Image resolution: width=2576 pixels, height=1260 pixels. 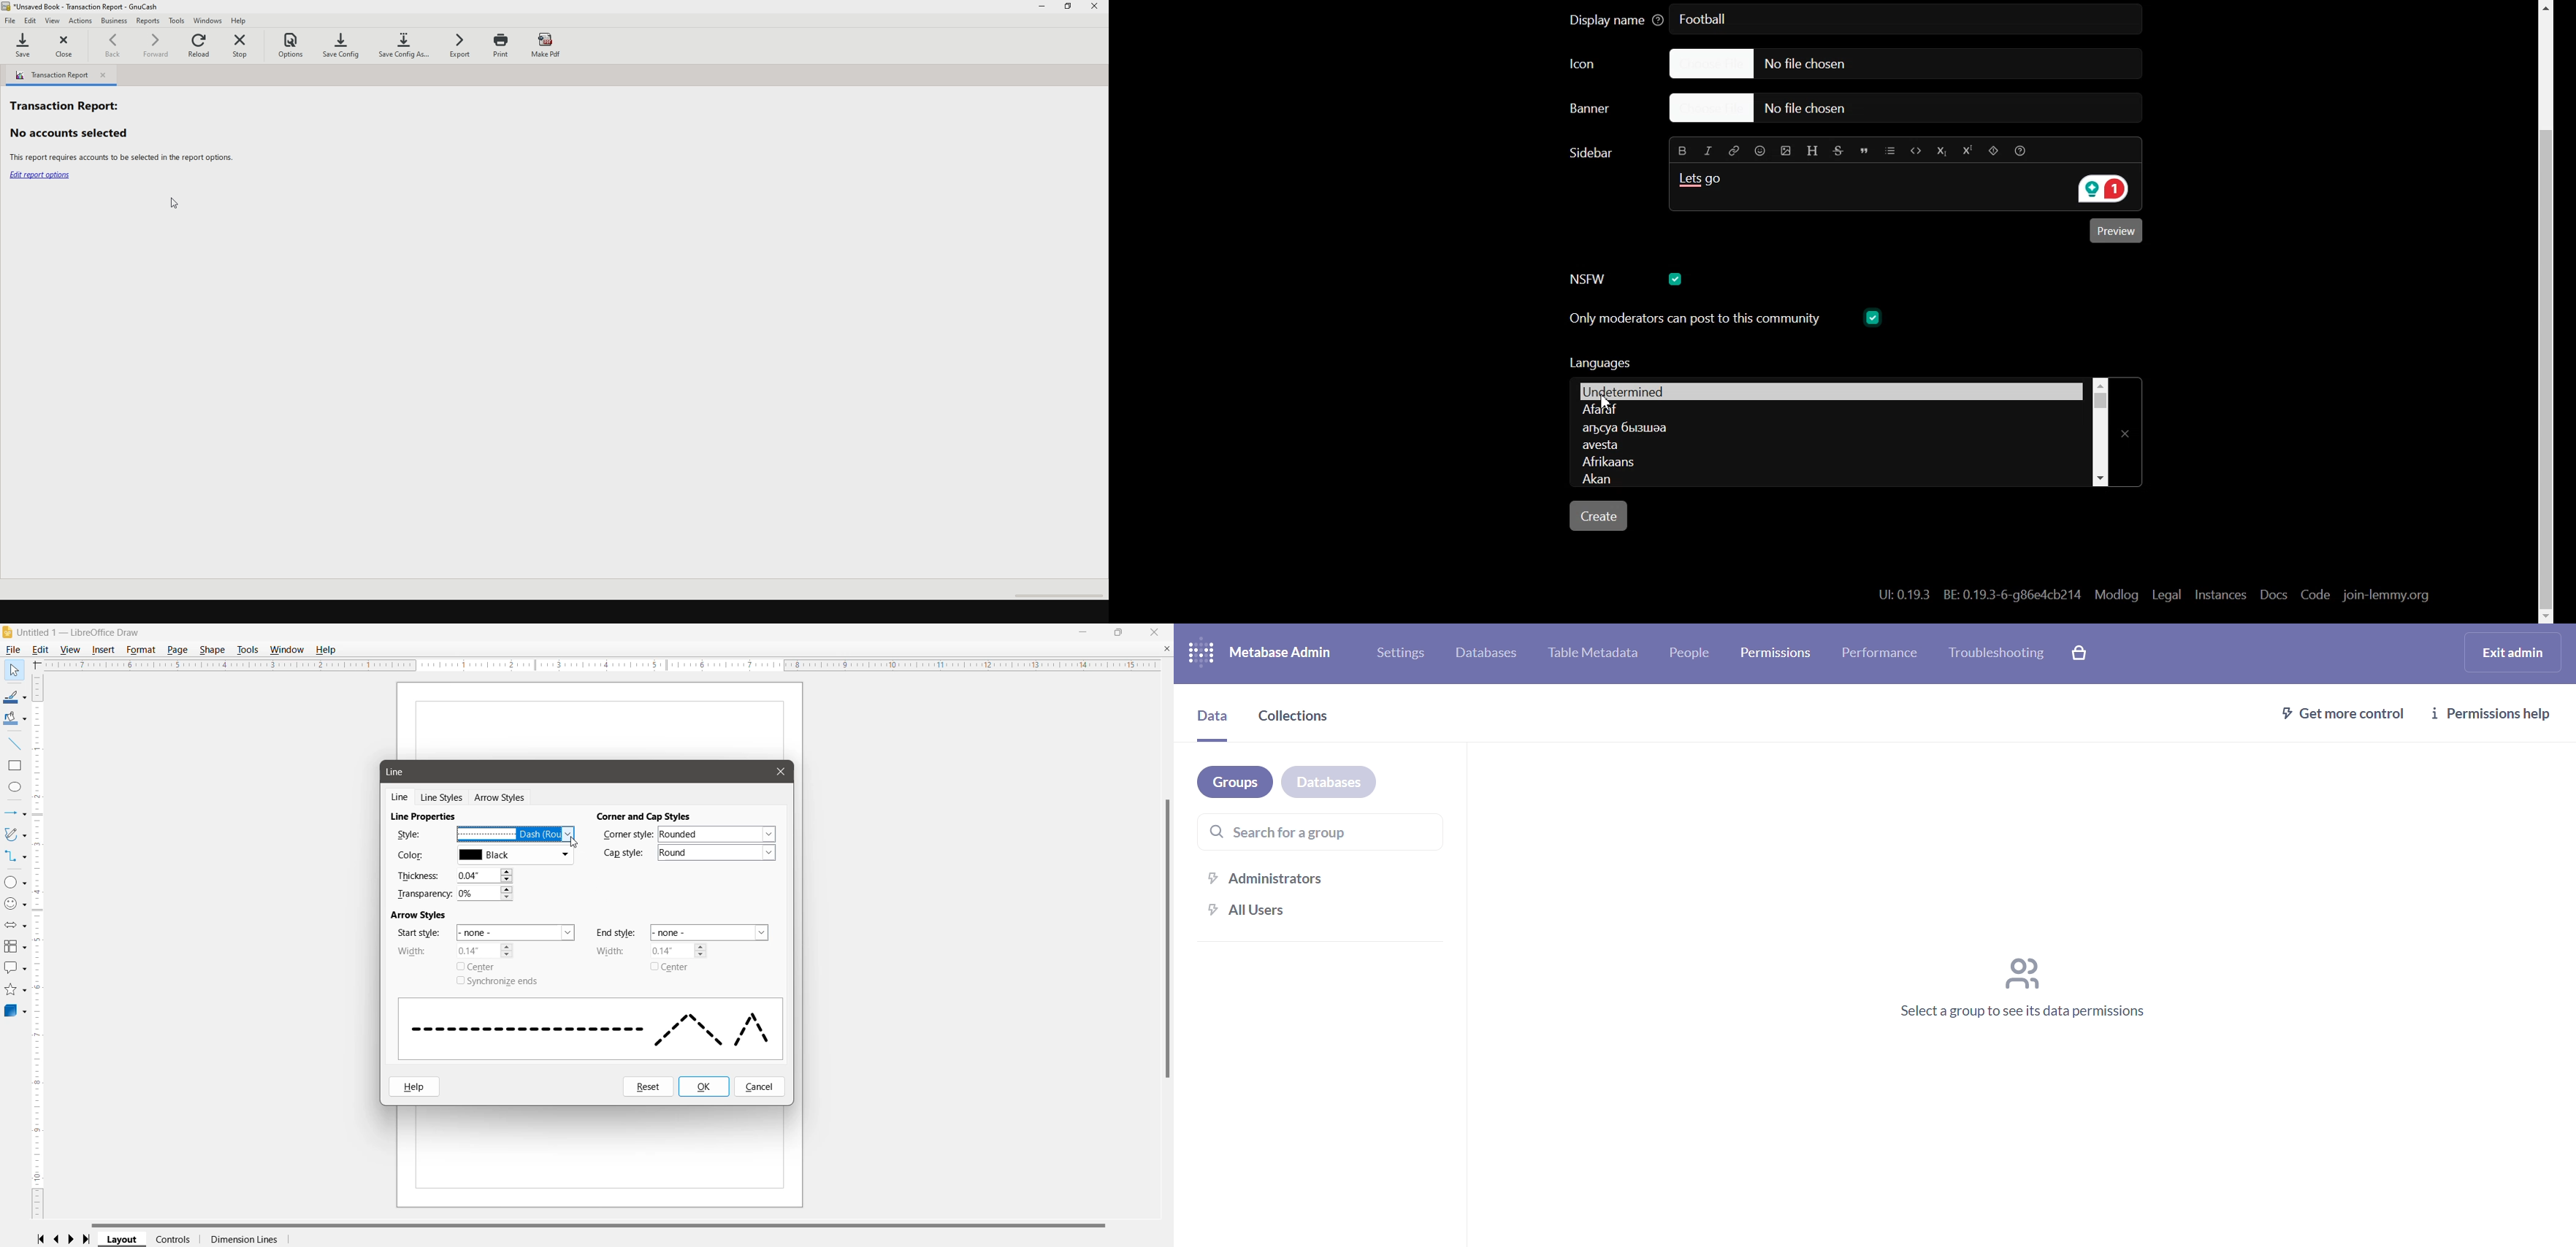 I want to click on Scroll to next page, so click(x=72, y=1240).